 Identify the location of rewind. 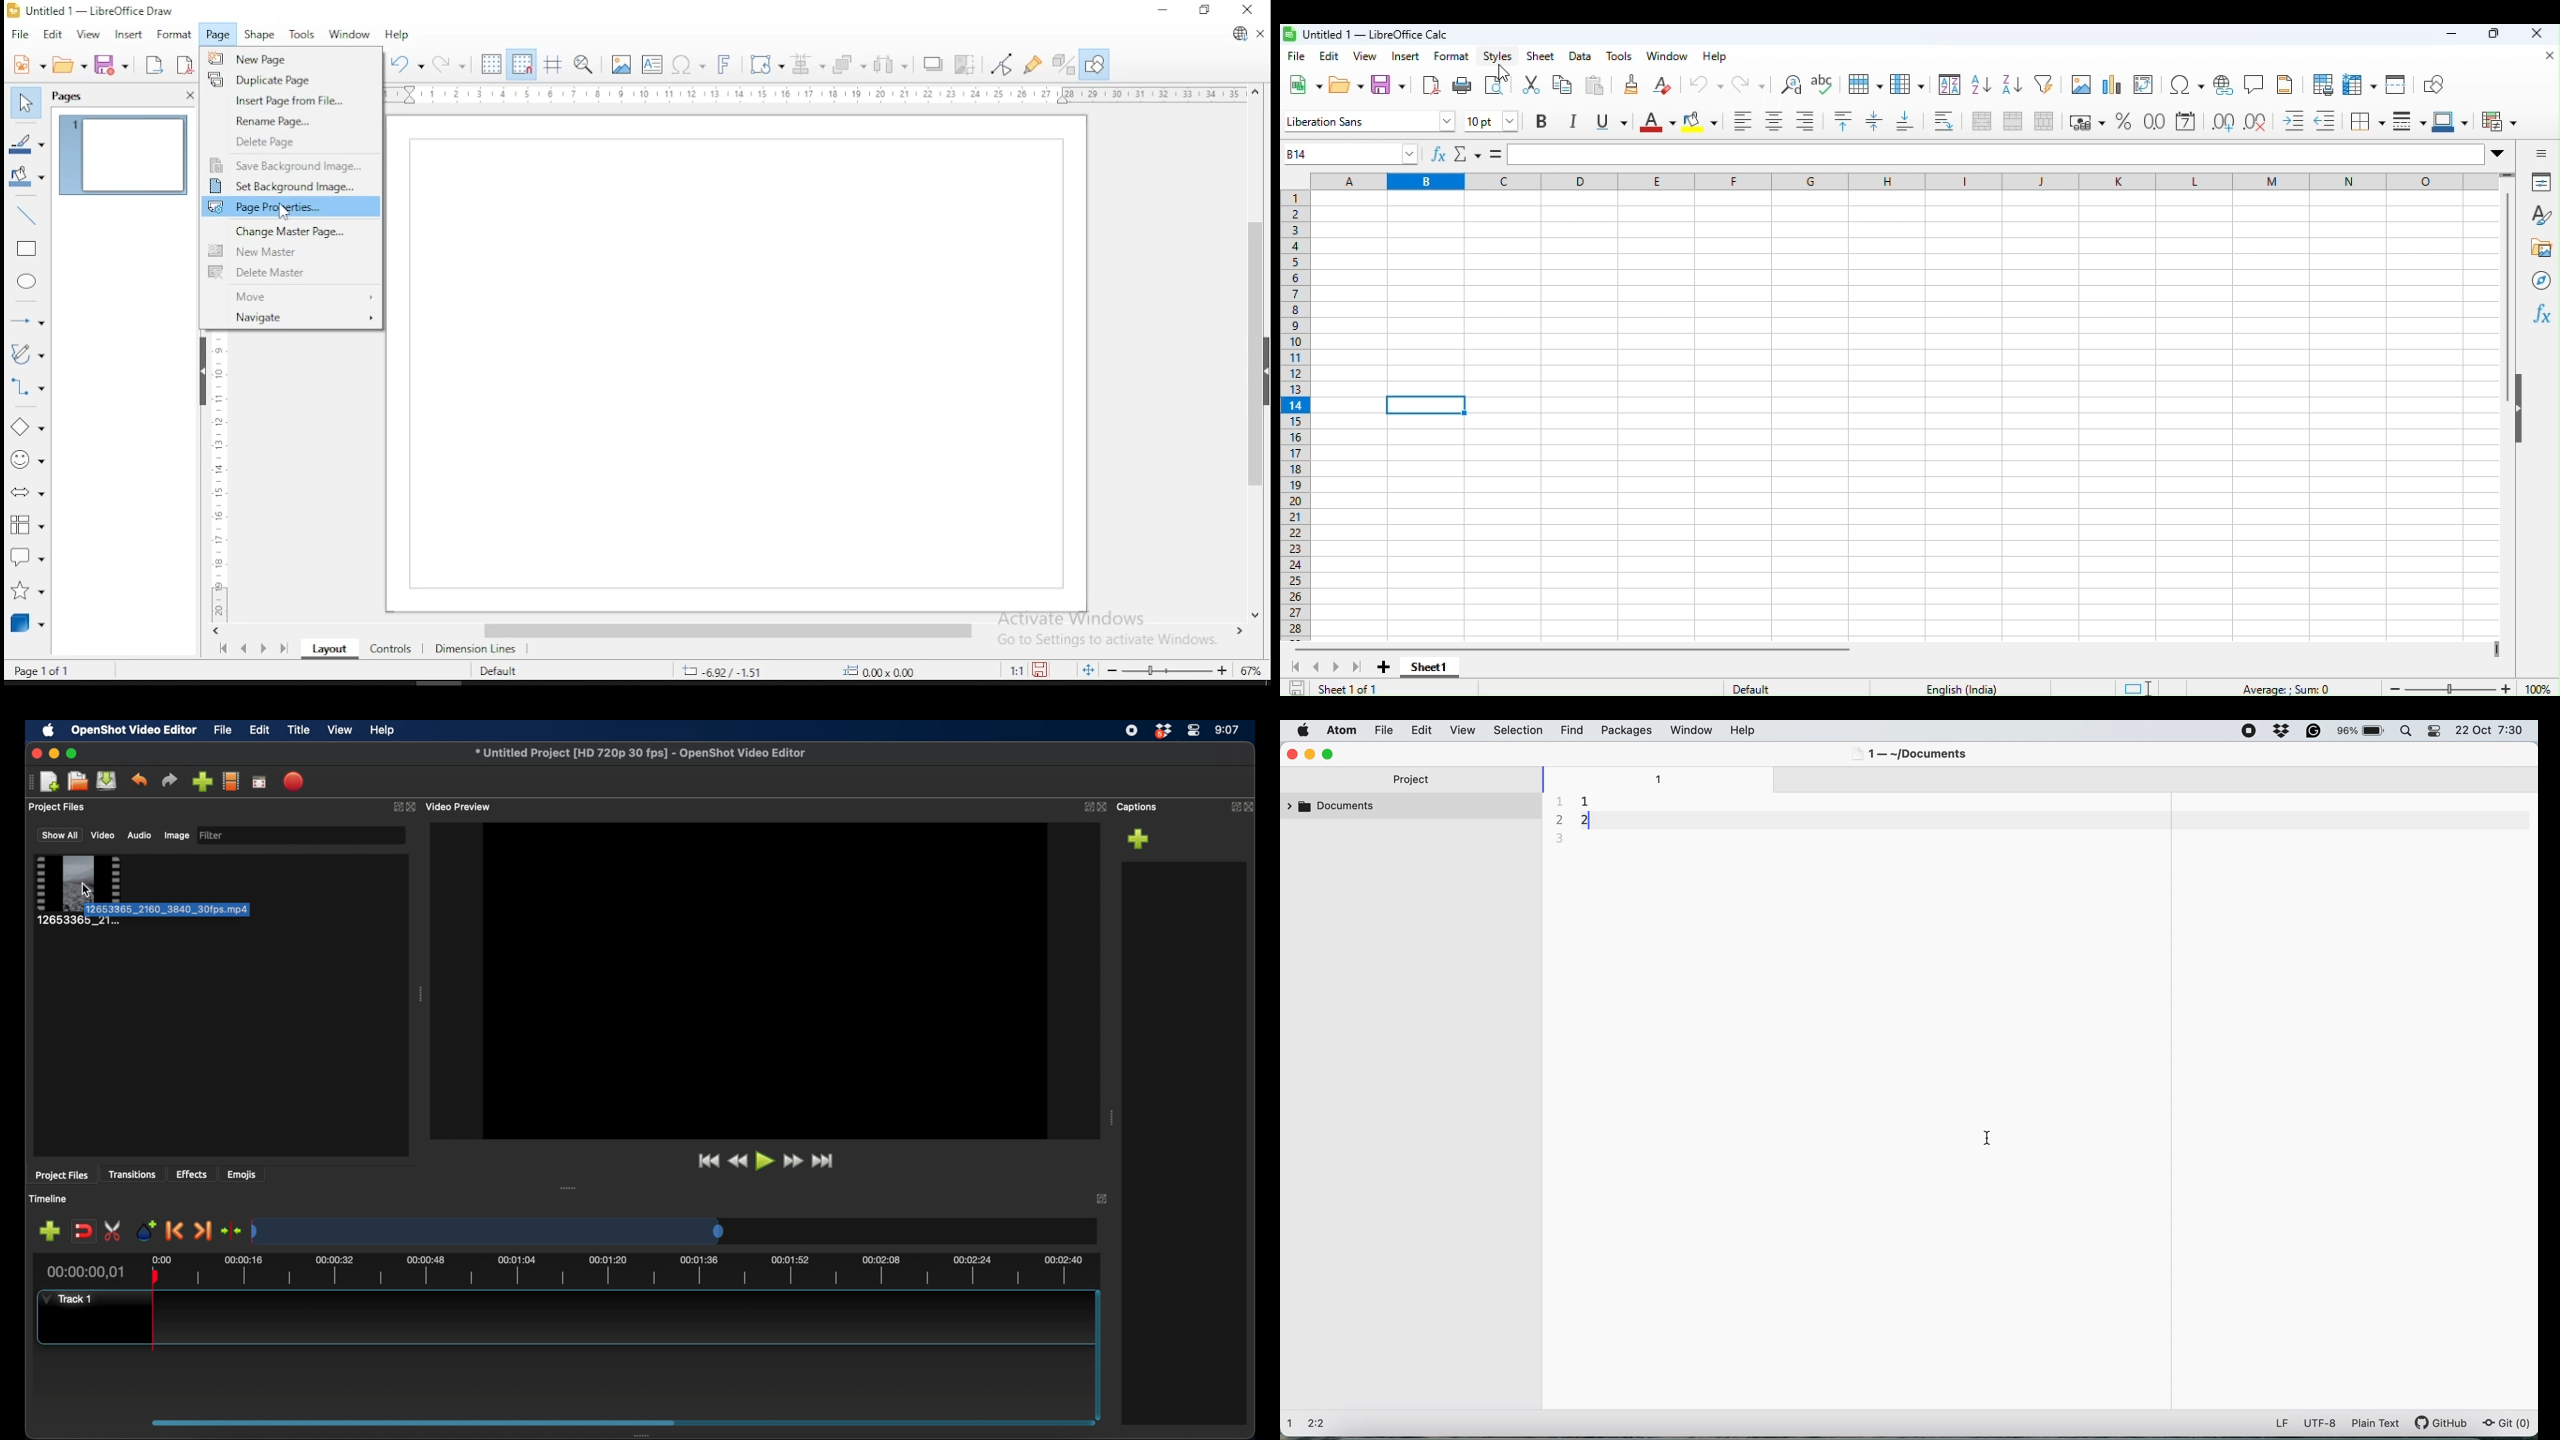
(737, 1161).